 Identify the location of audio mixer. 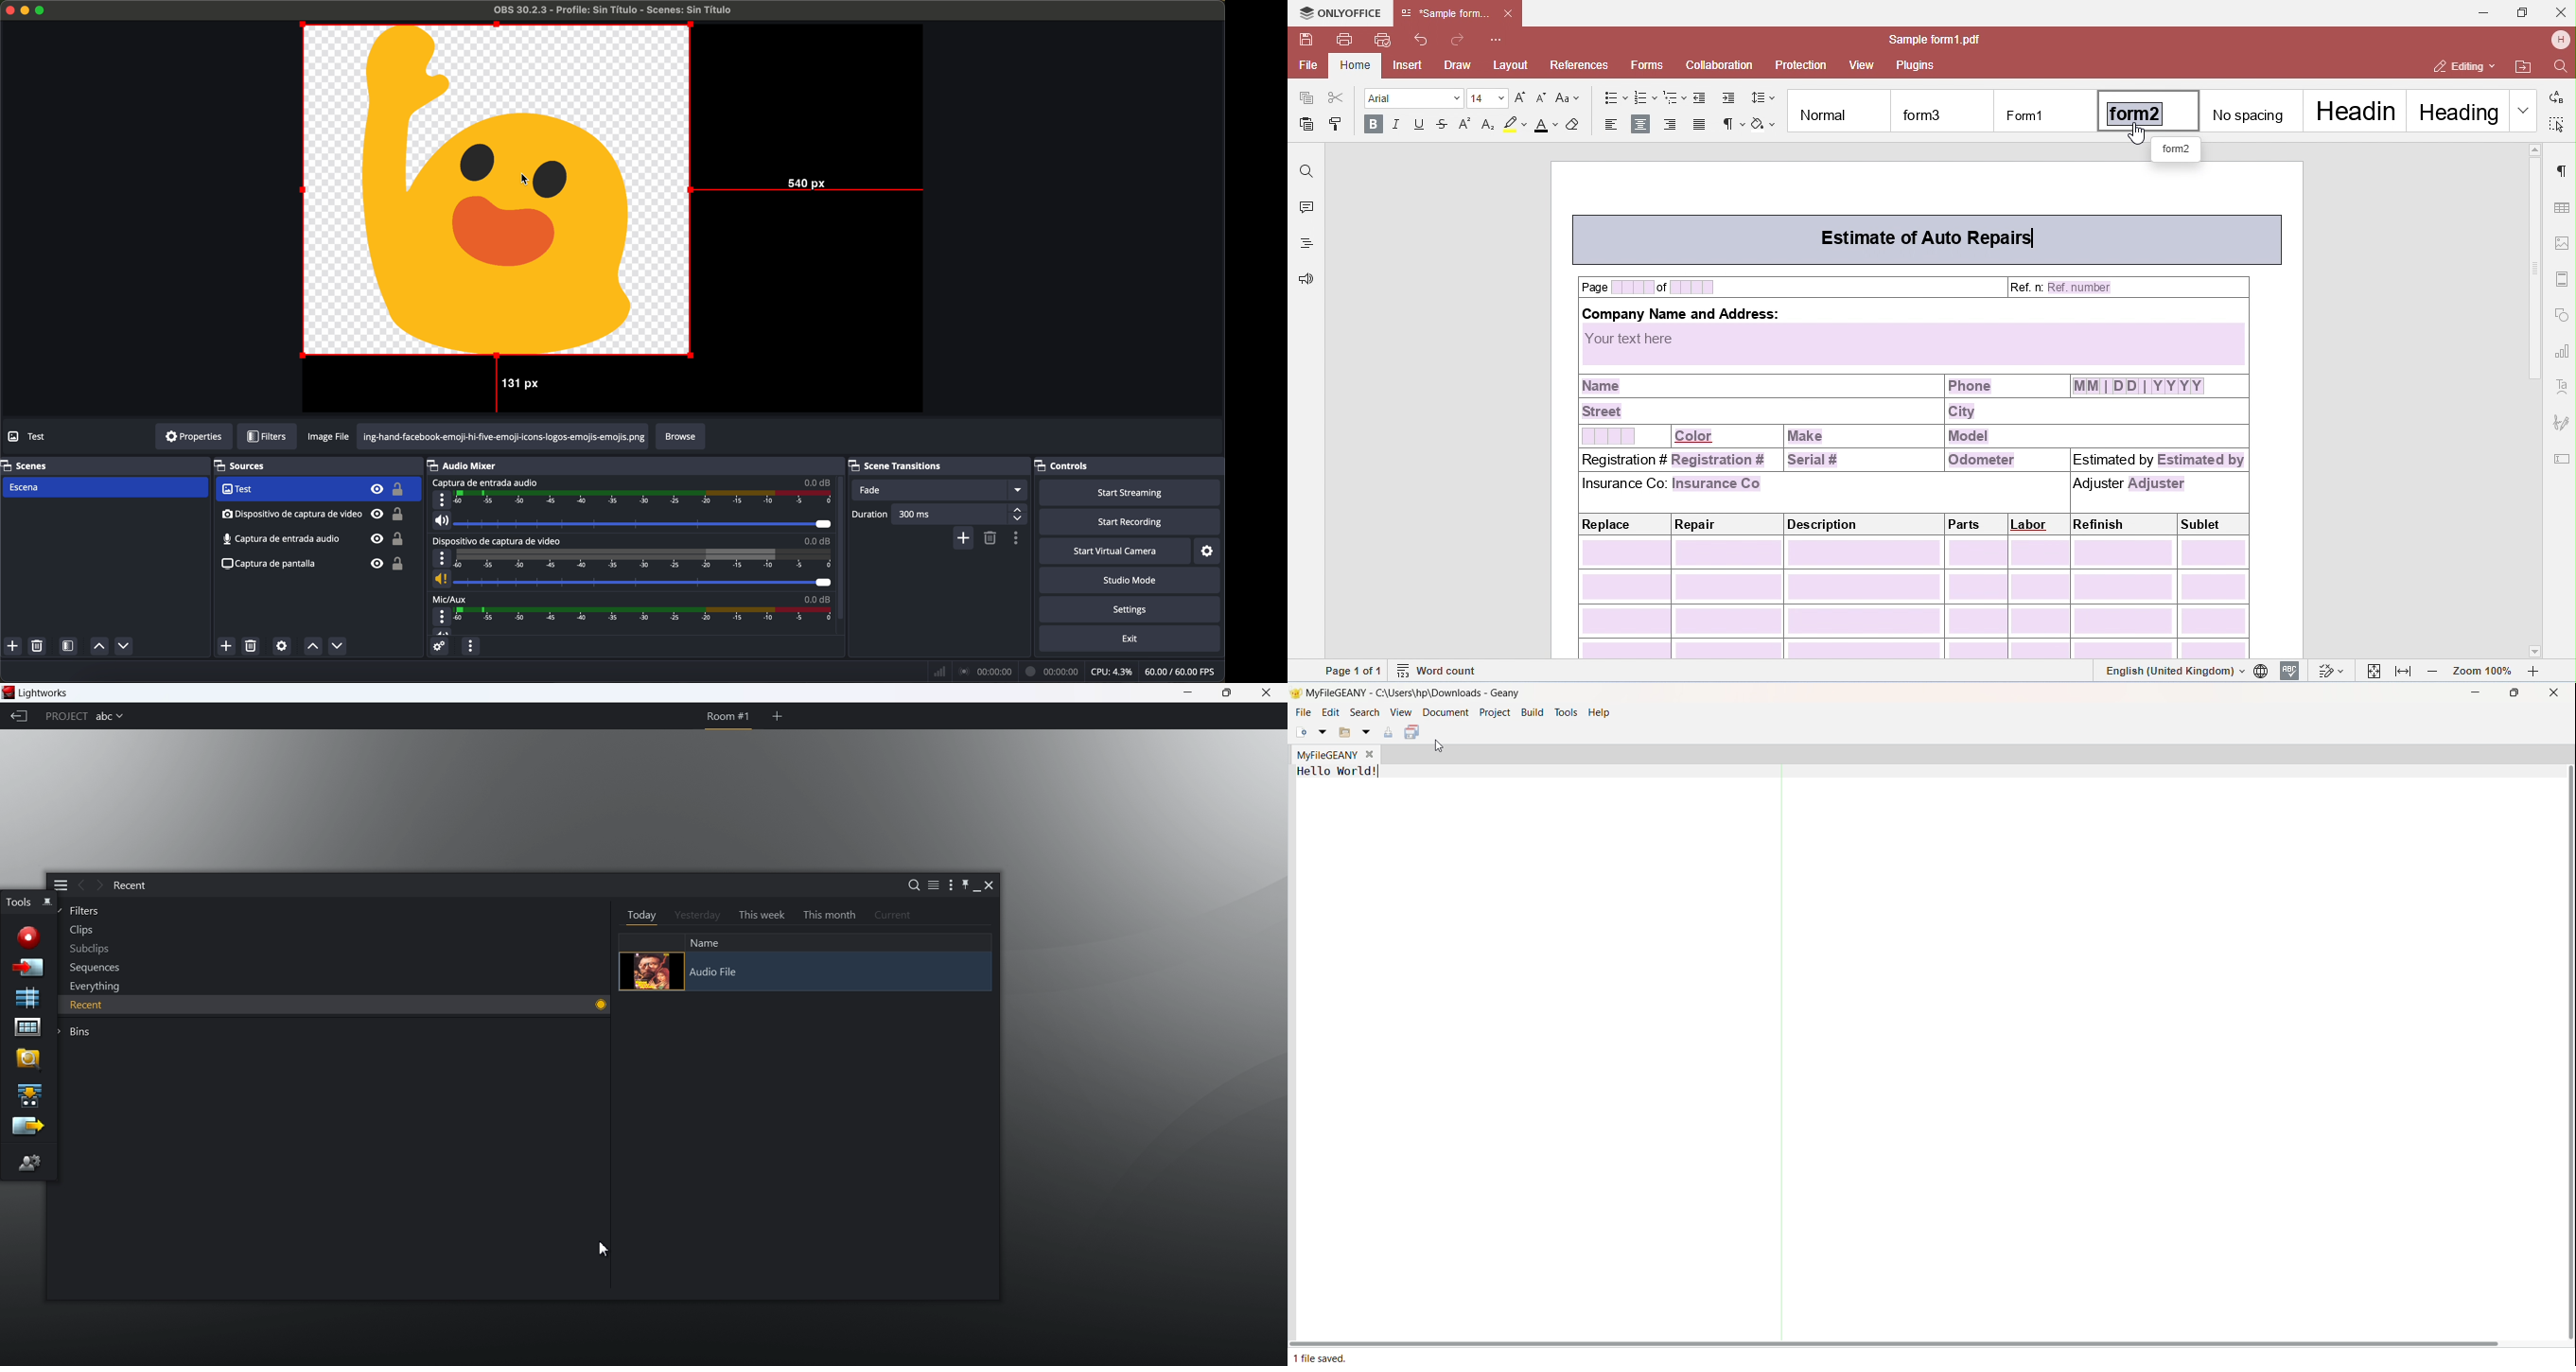
(467, 465).